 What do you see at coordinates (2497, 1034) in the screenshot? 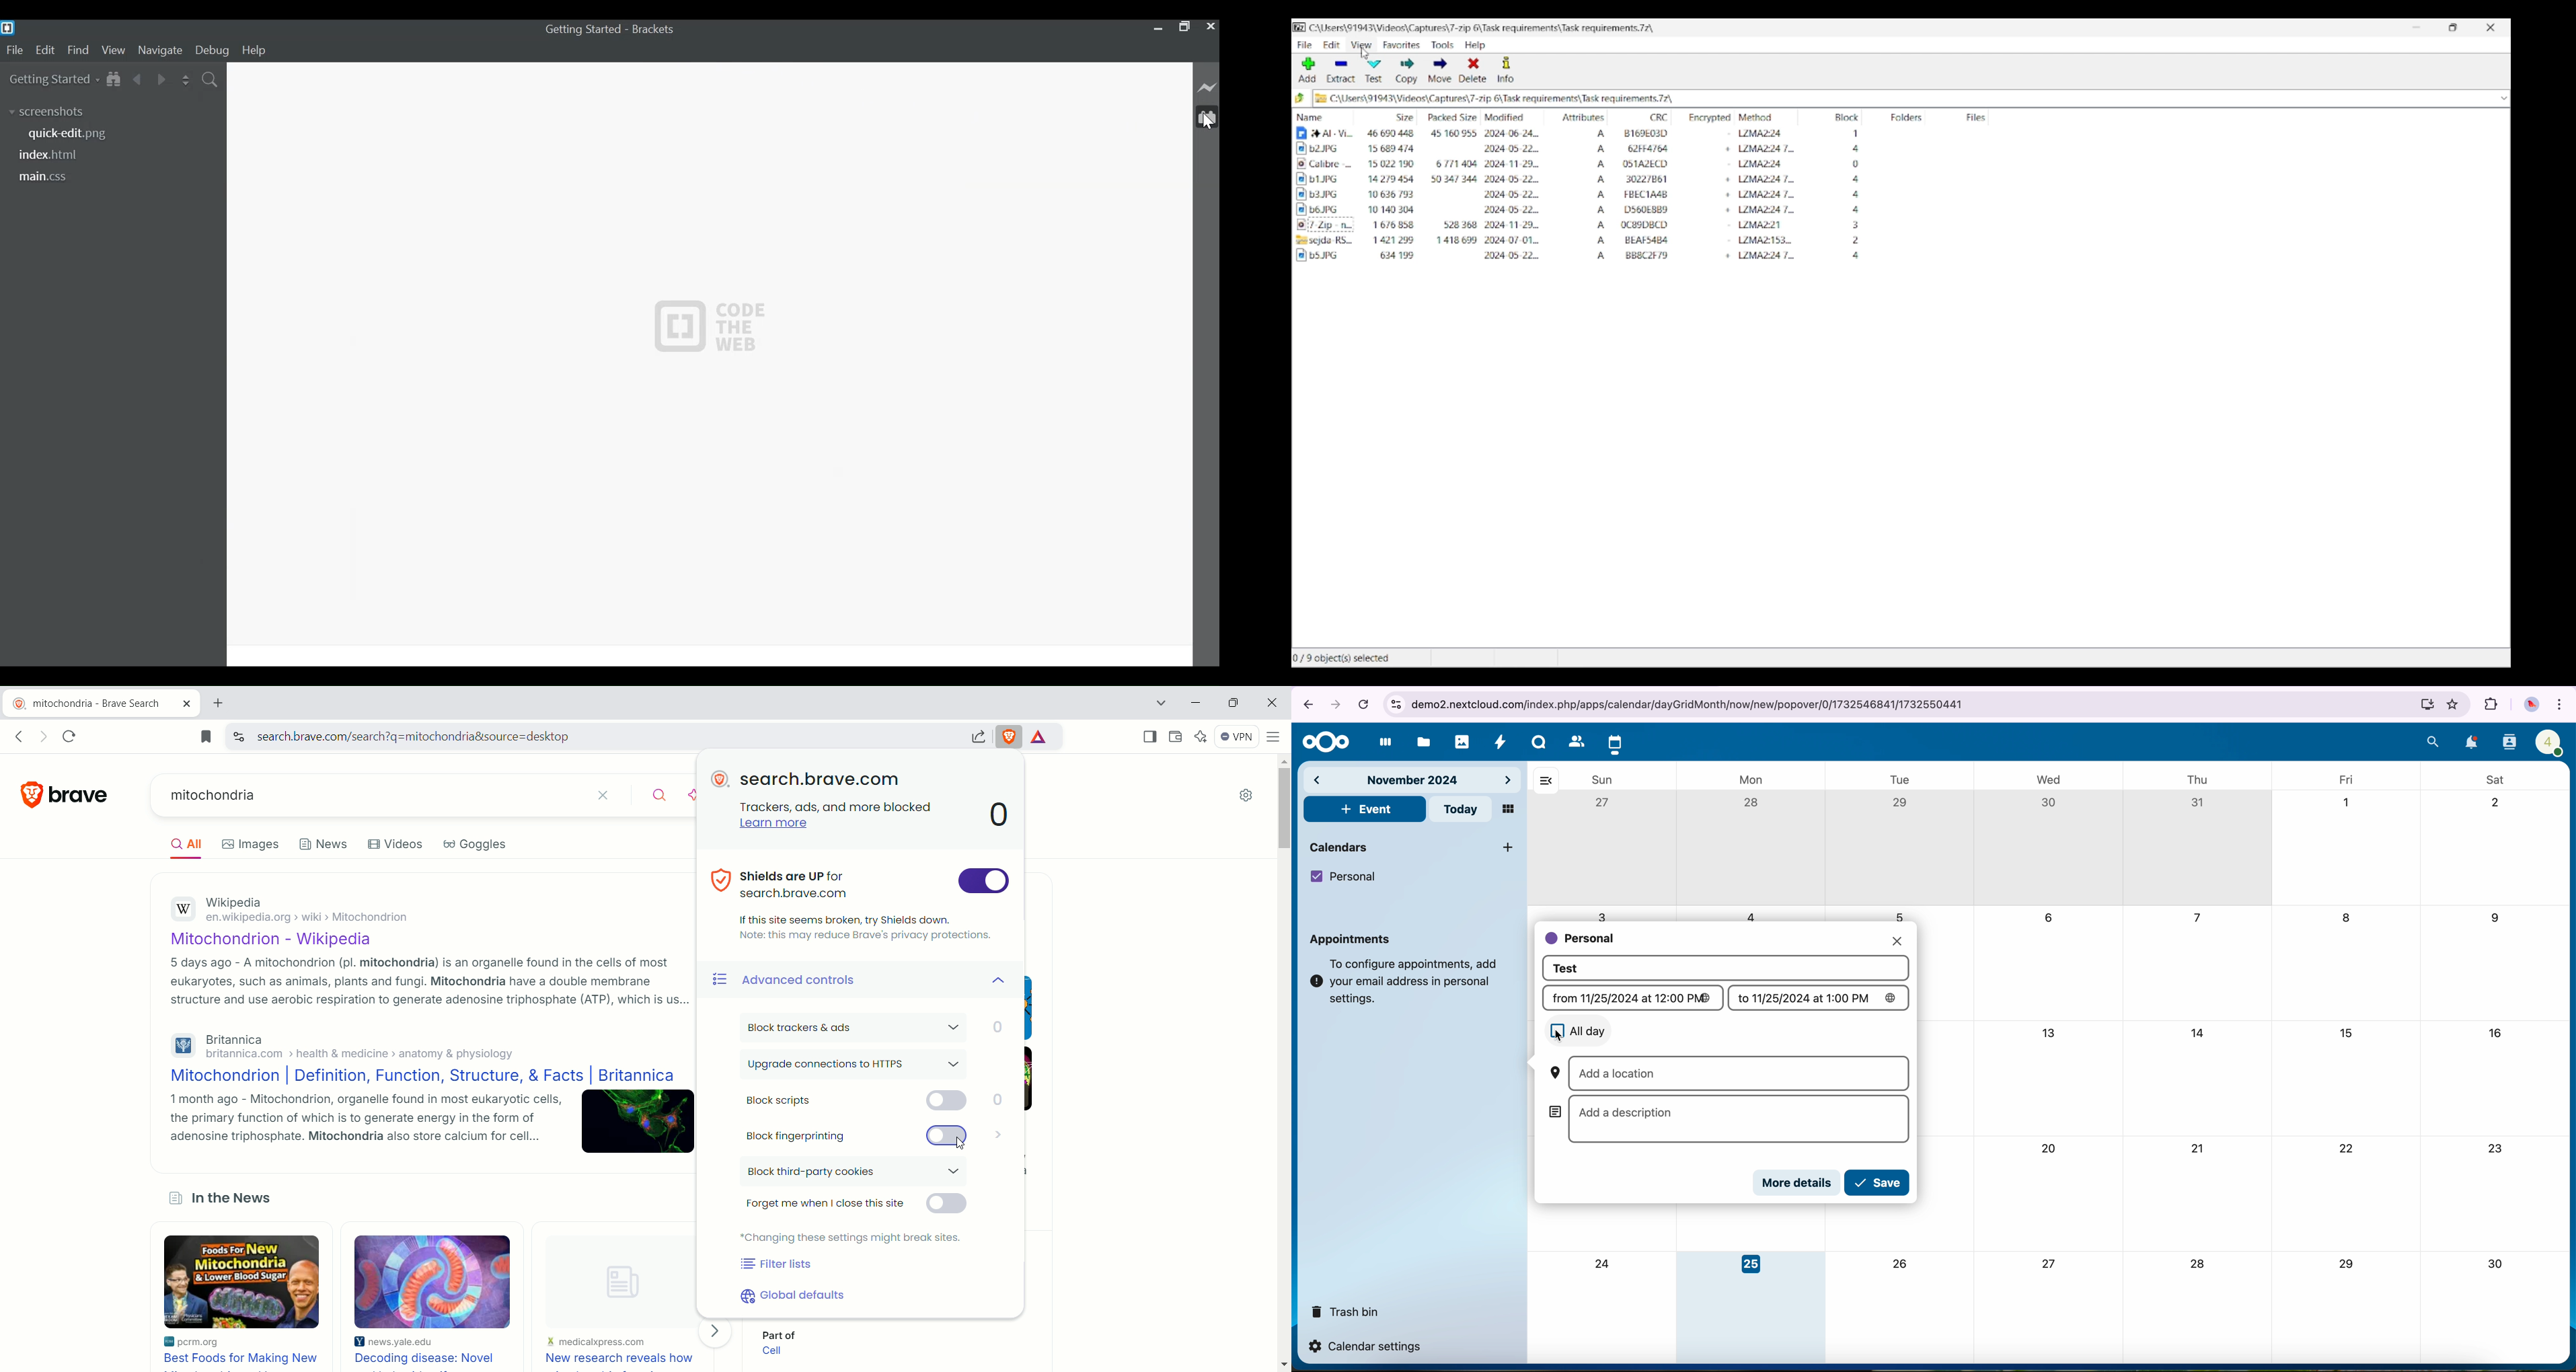
I see `16` at bounding box center [2497, 1034].